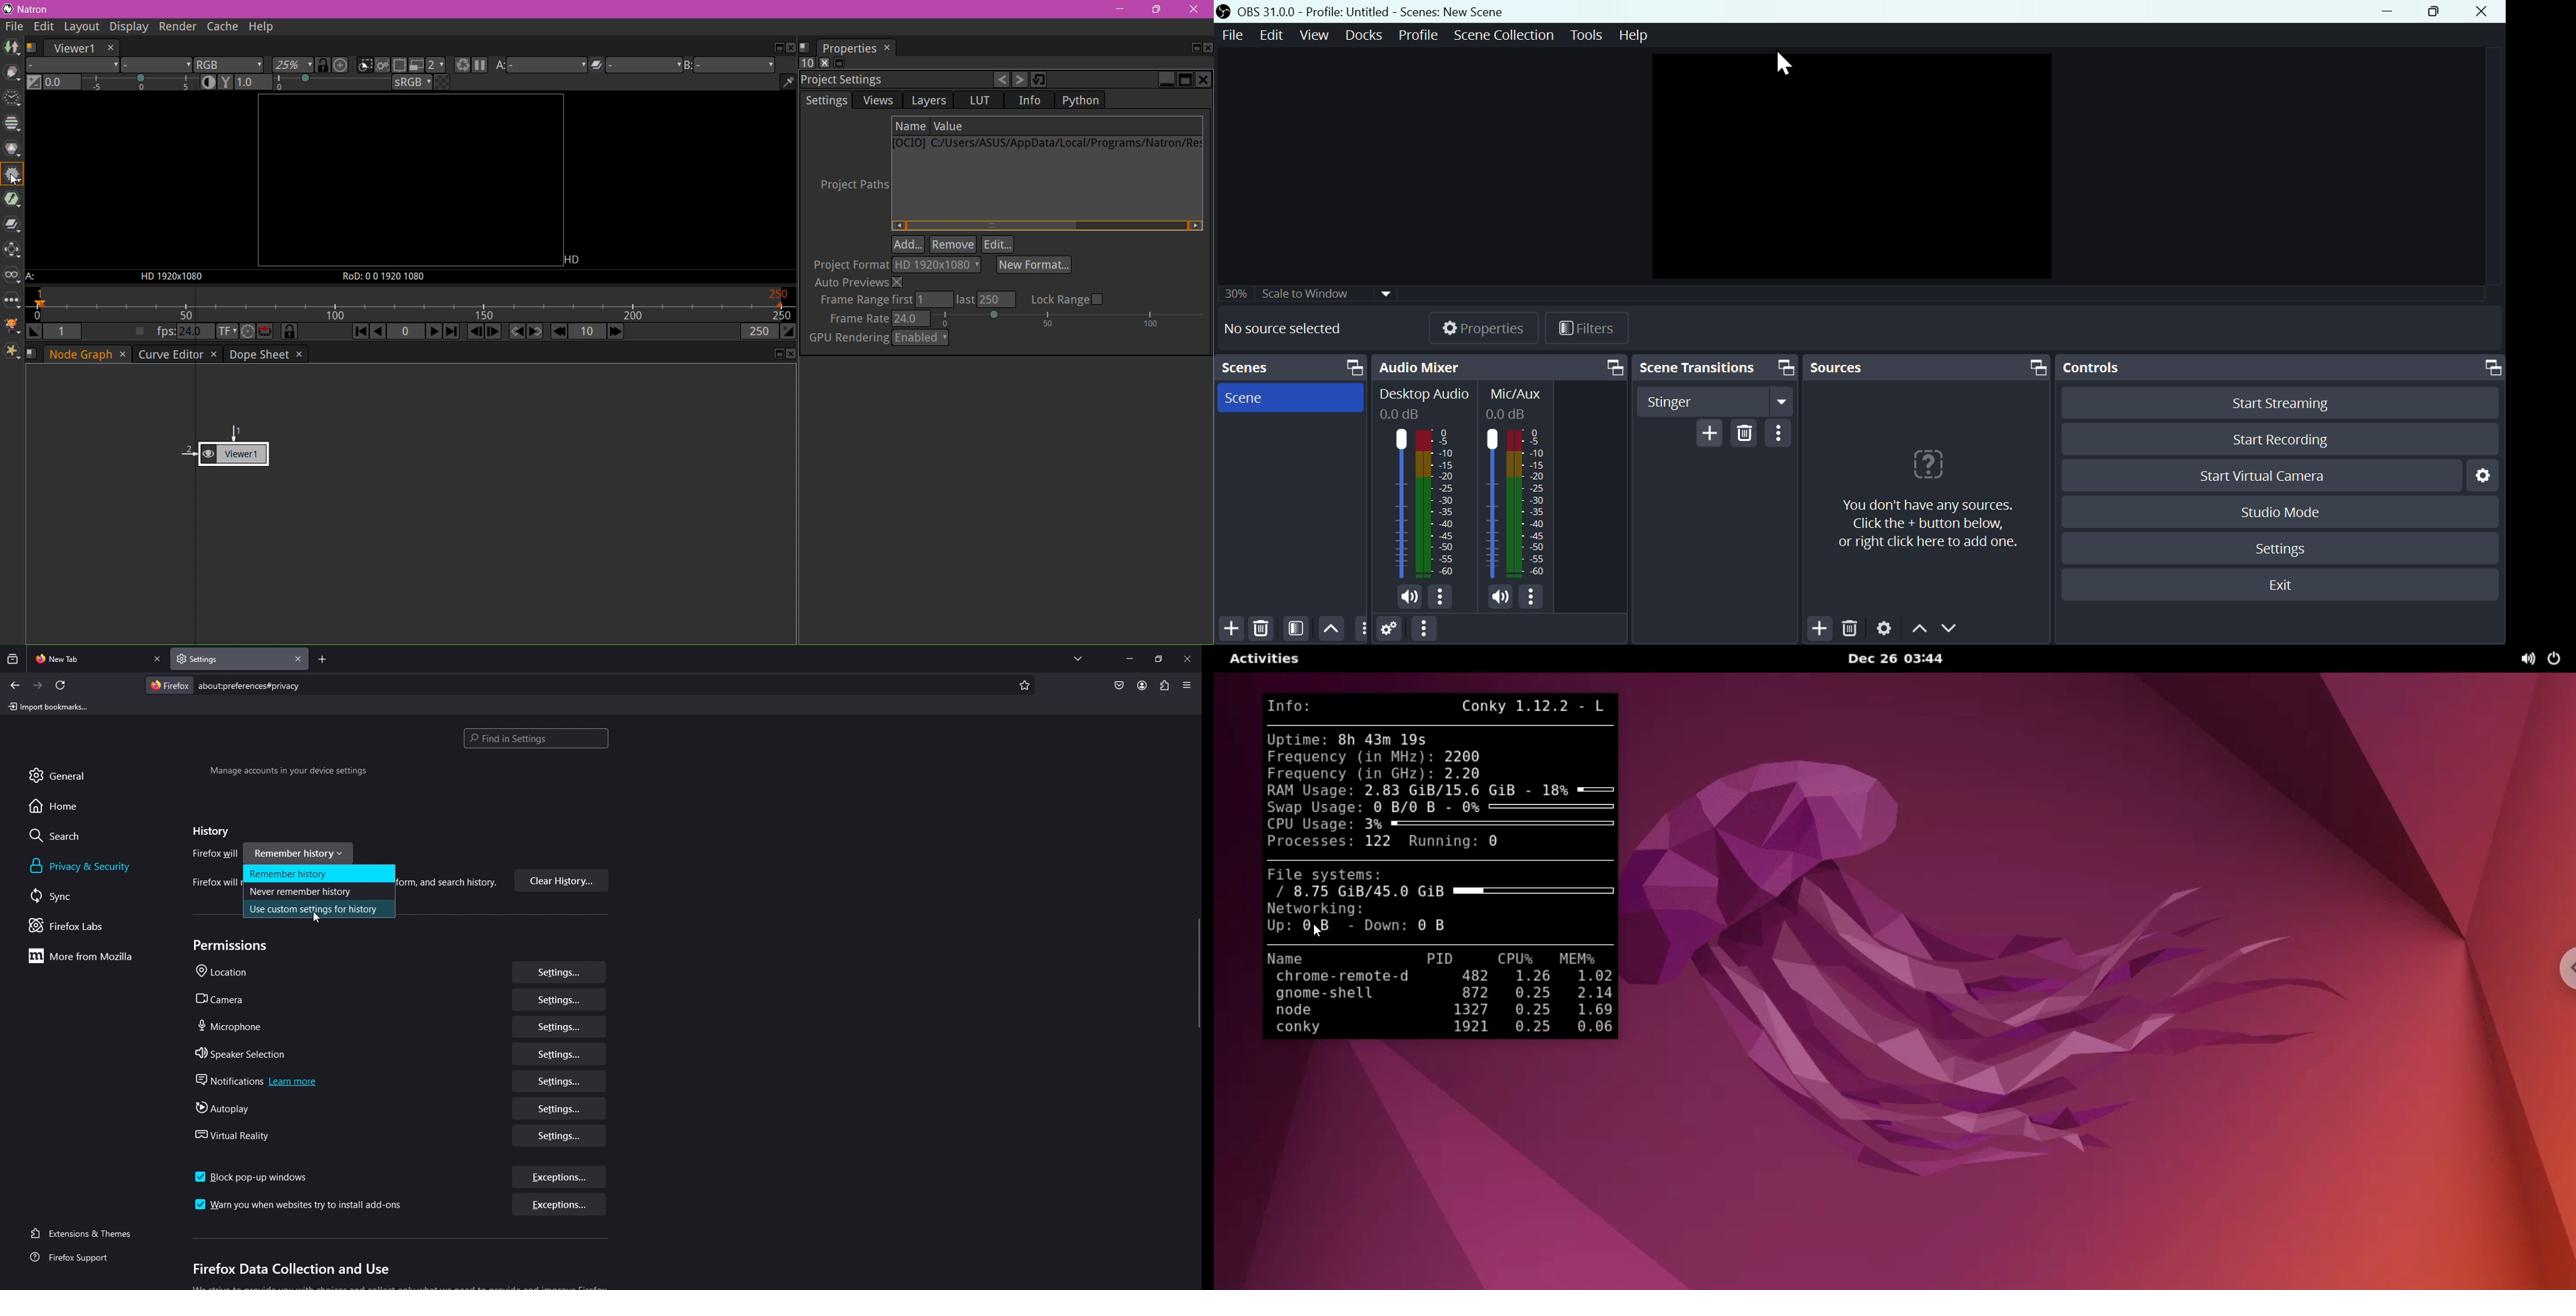 The width and height of the screenshot is (2576, 1316). Describe the element at coordinates (1597, 330) in the screenshot. I see `Filters` at that location.